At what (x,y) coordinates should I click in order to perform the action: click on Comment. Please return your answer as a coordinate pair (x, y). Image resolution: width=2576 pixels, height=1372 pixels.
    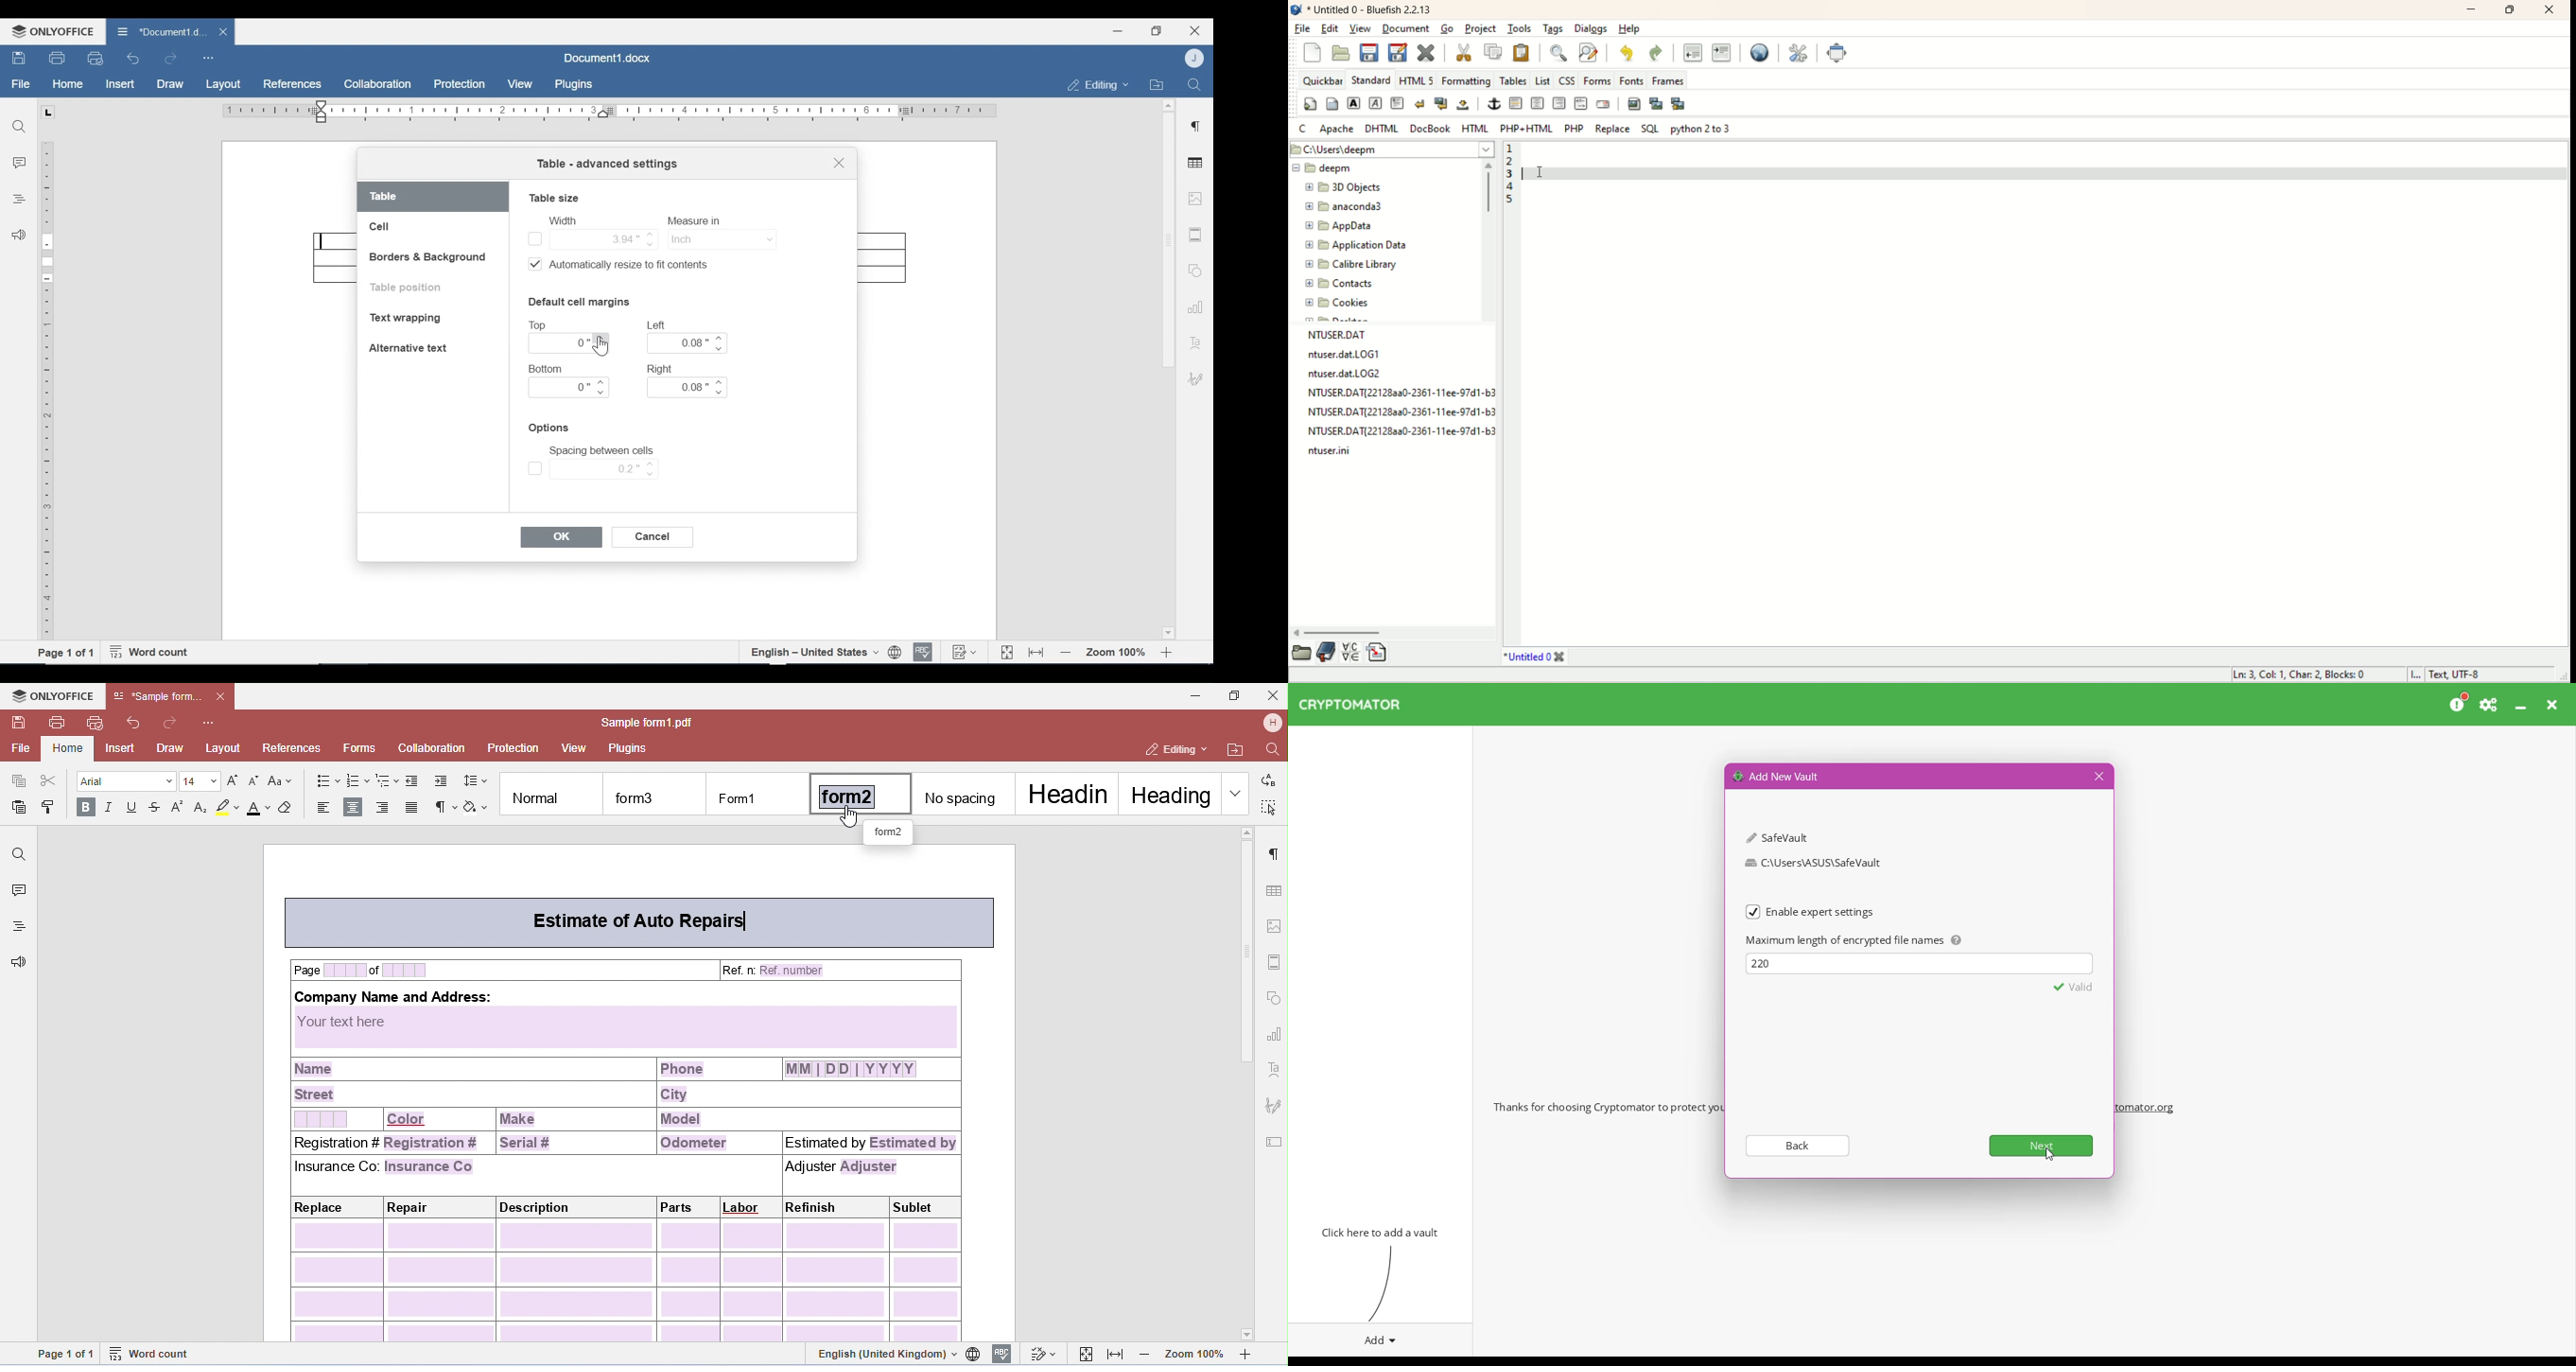
    Looking at the image, I should click on (20, 164).